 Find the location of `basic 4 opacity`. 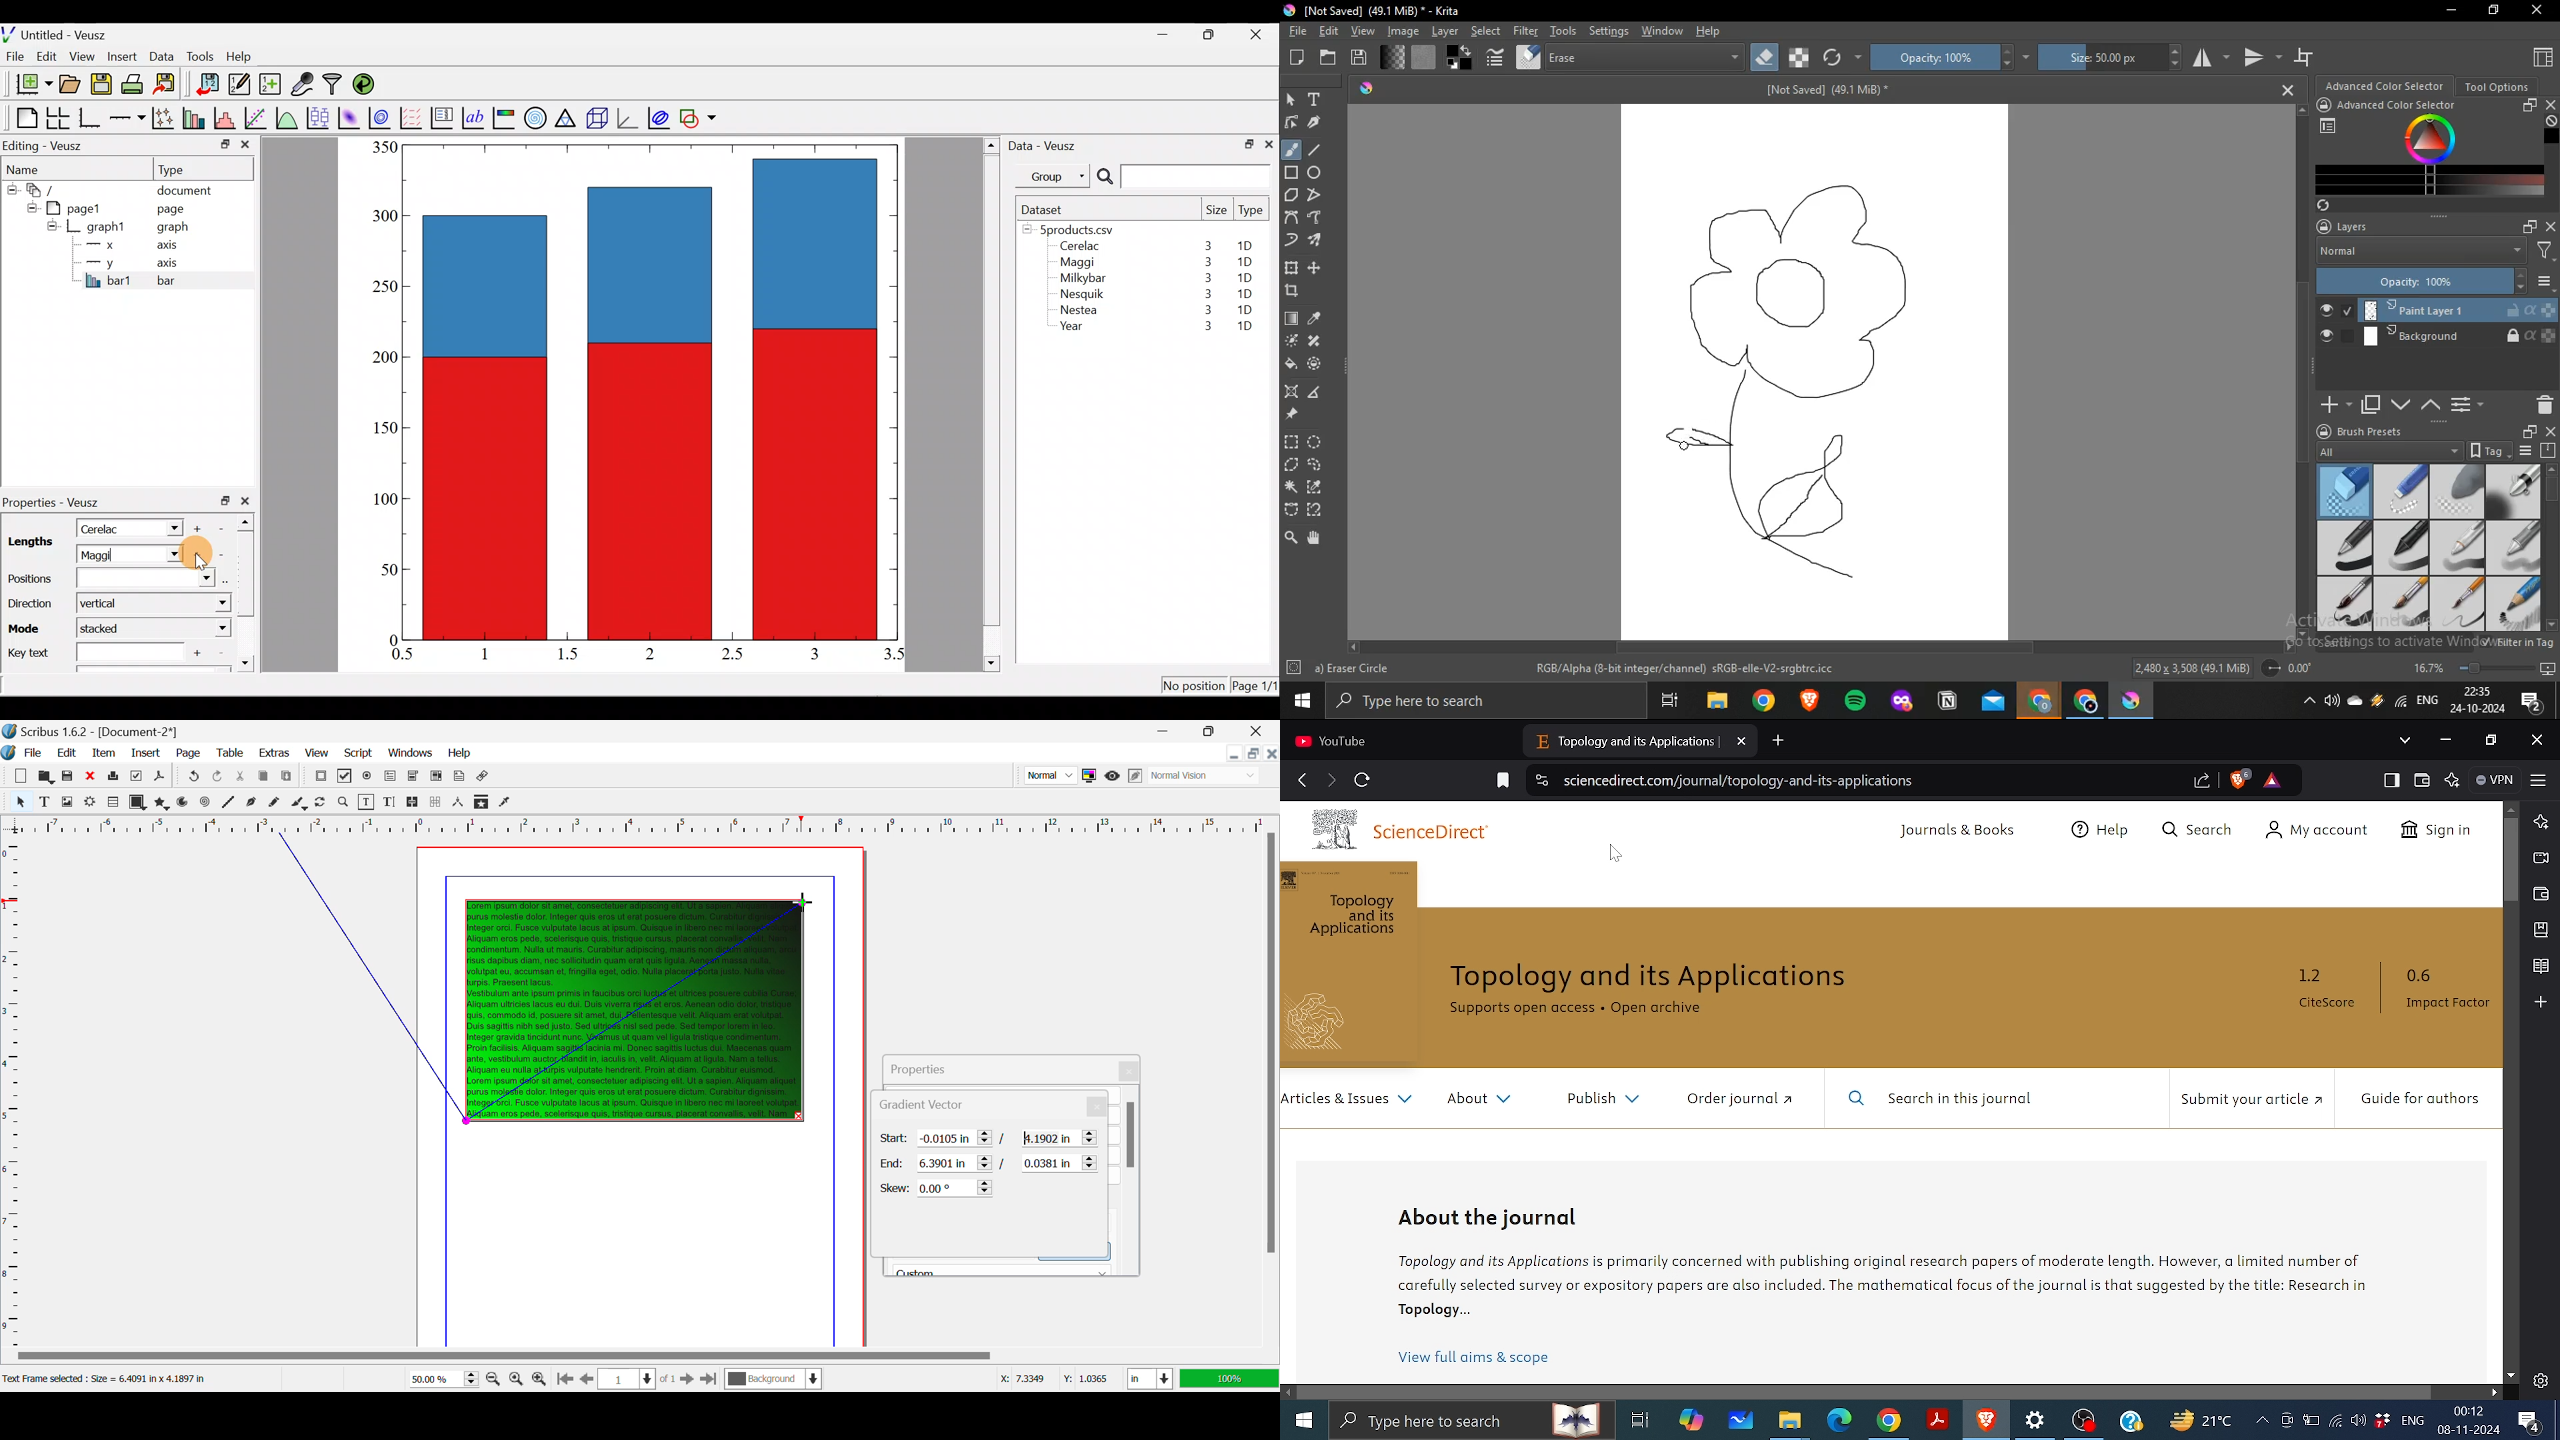

basic 4 opacity is located at coordinates (2516, 547).